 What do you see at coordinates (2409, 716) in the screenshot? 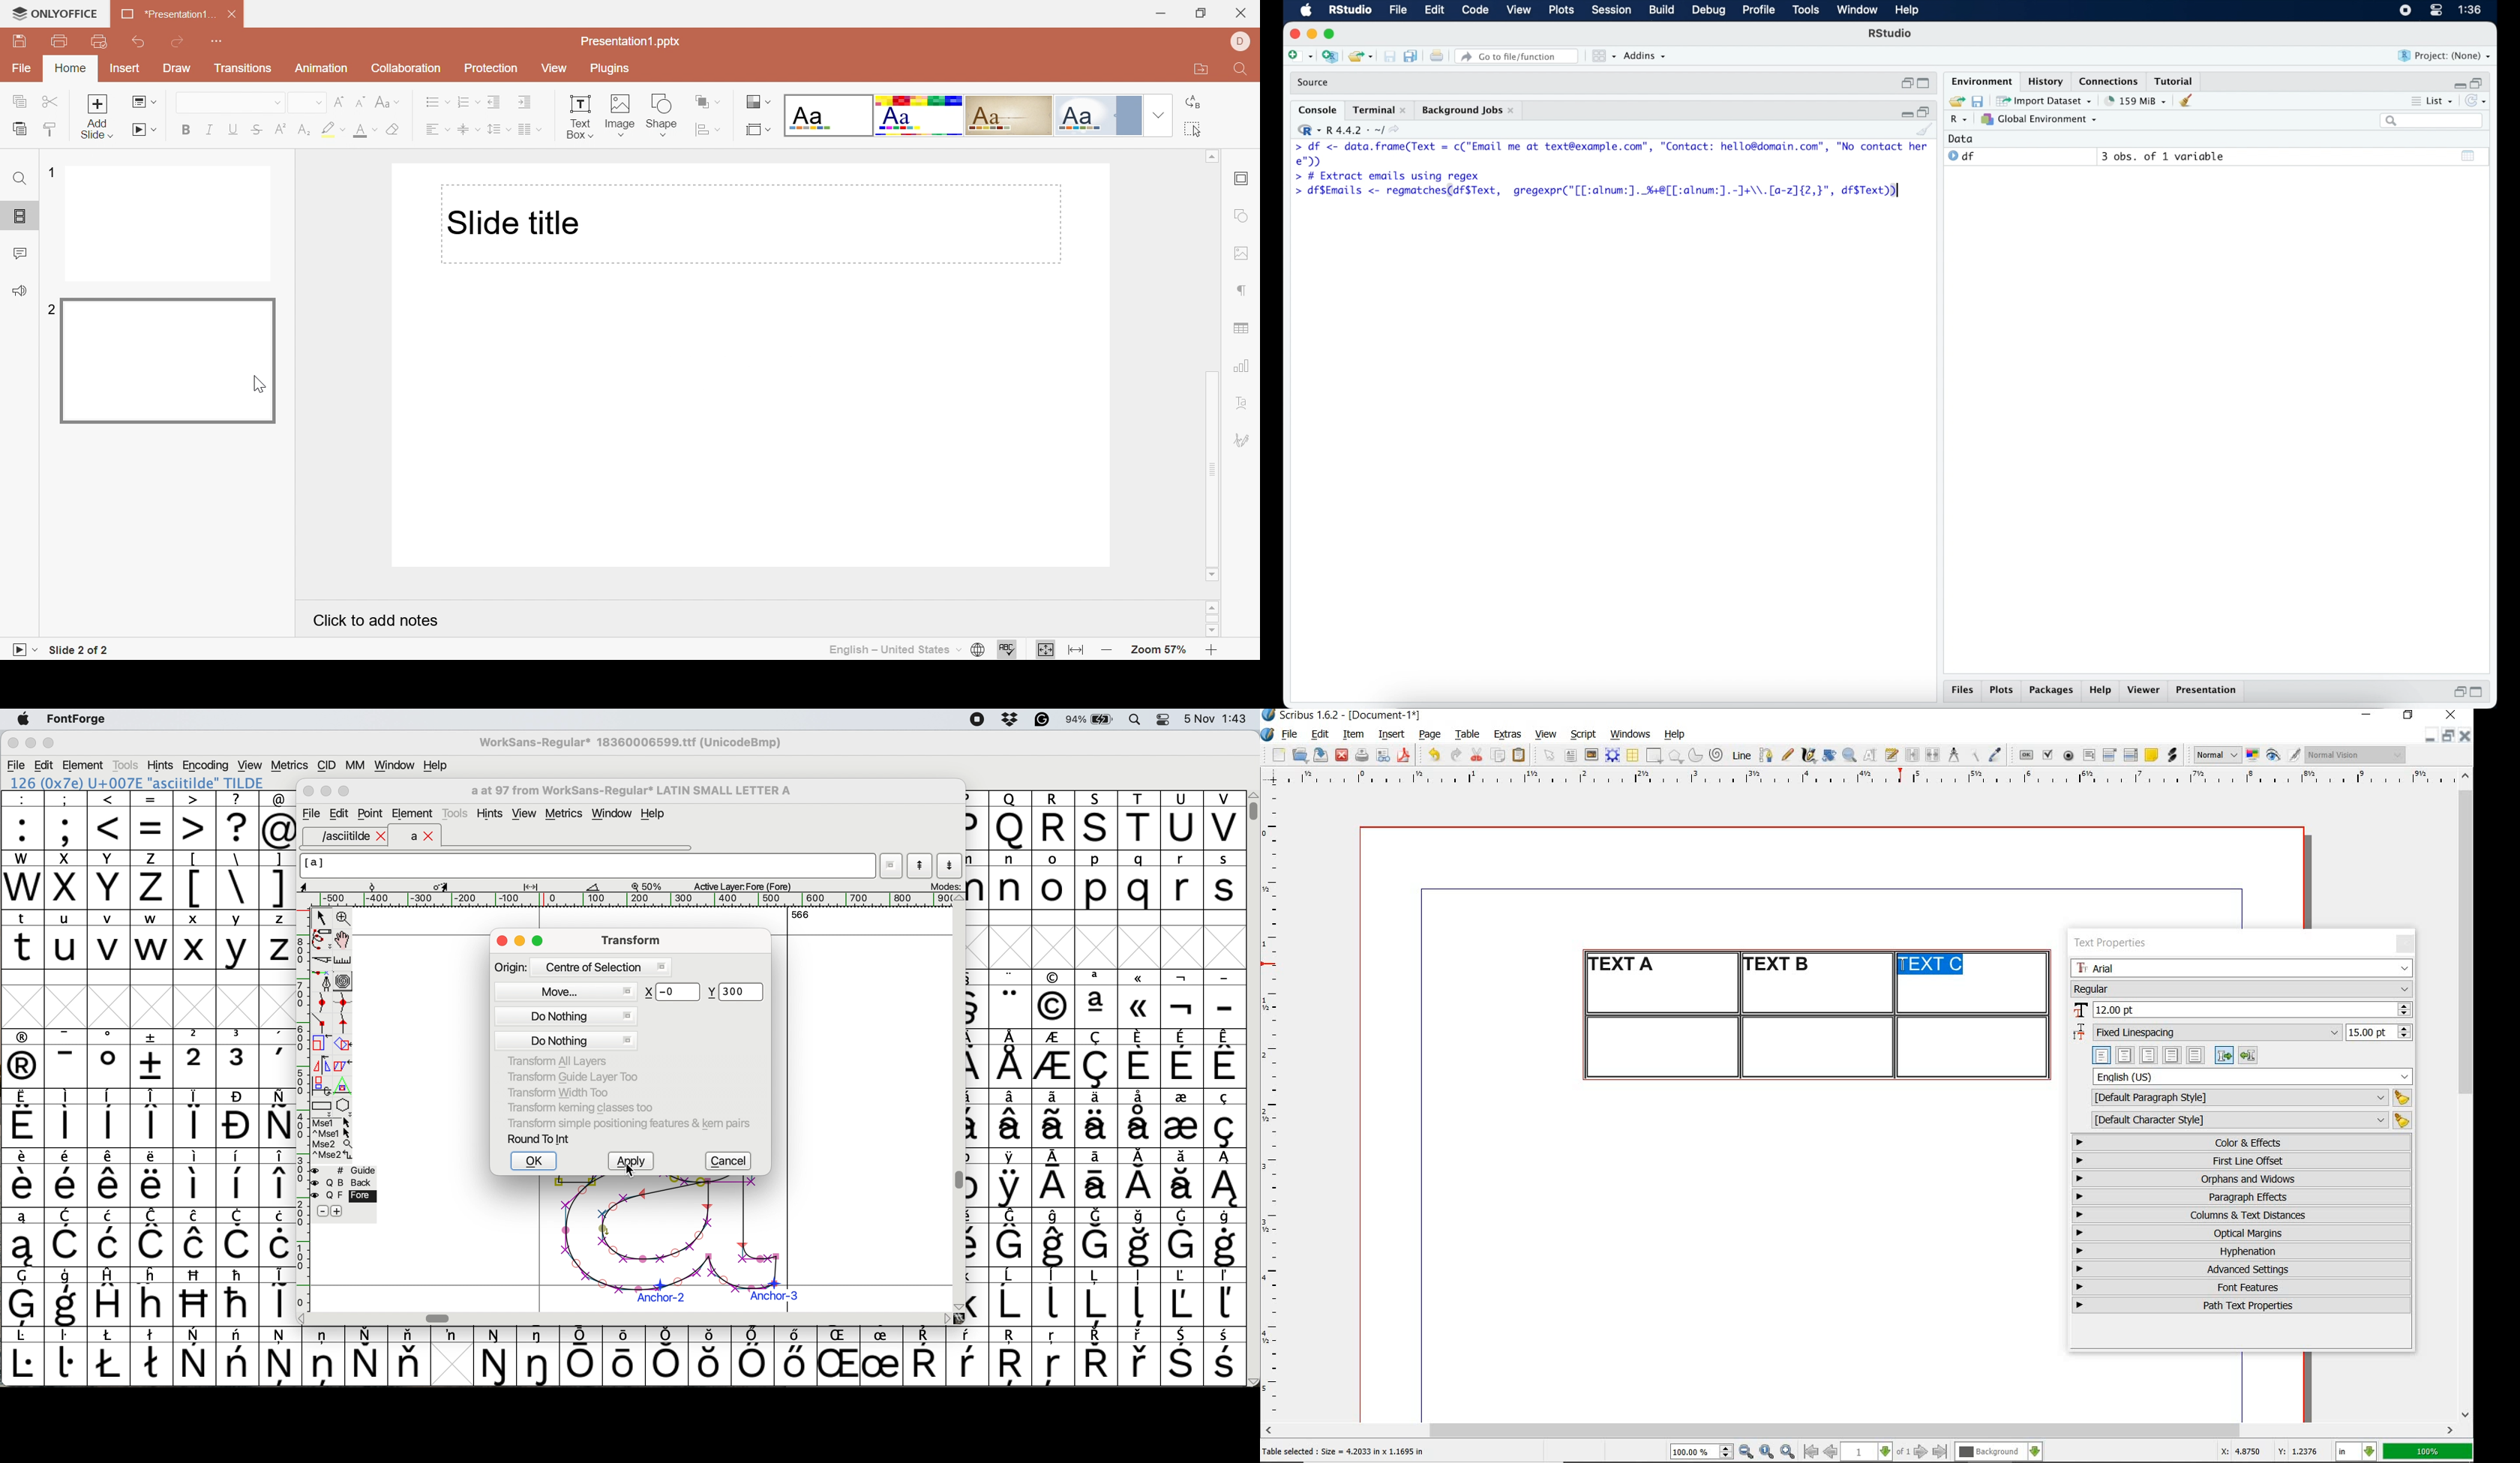
I see `restore` at bounding box center [2409, 716].